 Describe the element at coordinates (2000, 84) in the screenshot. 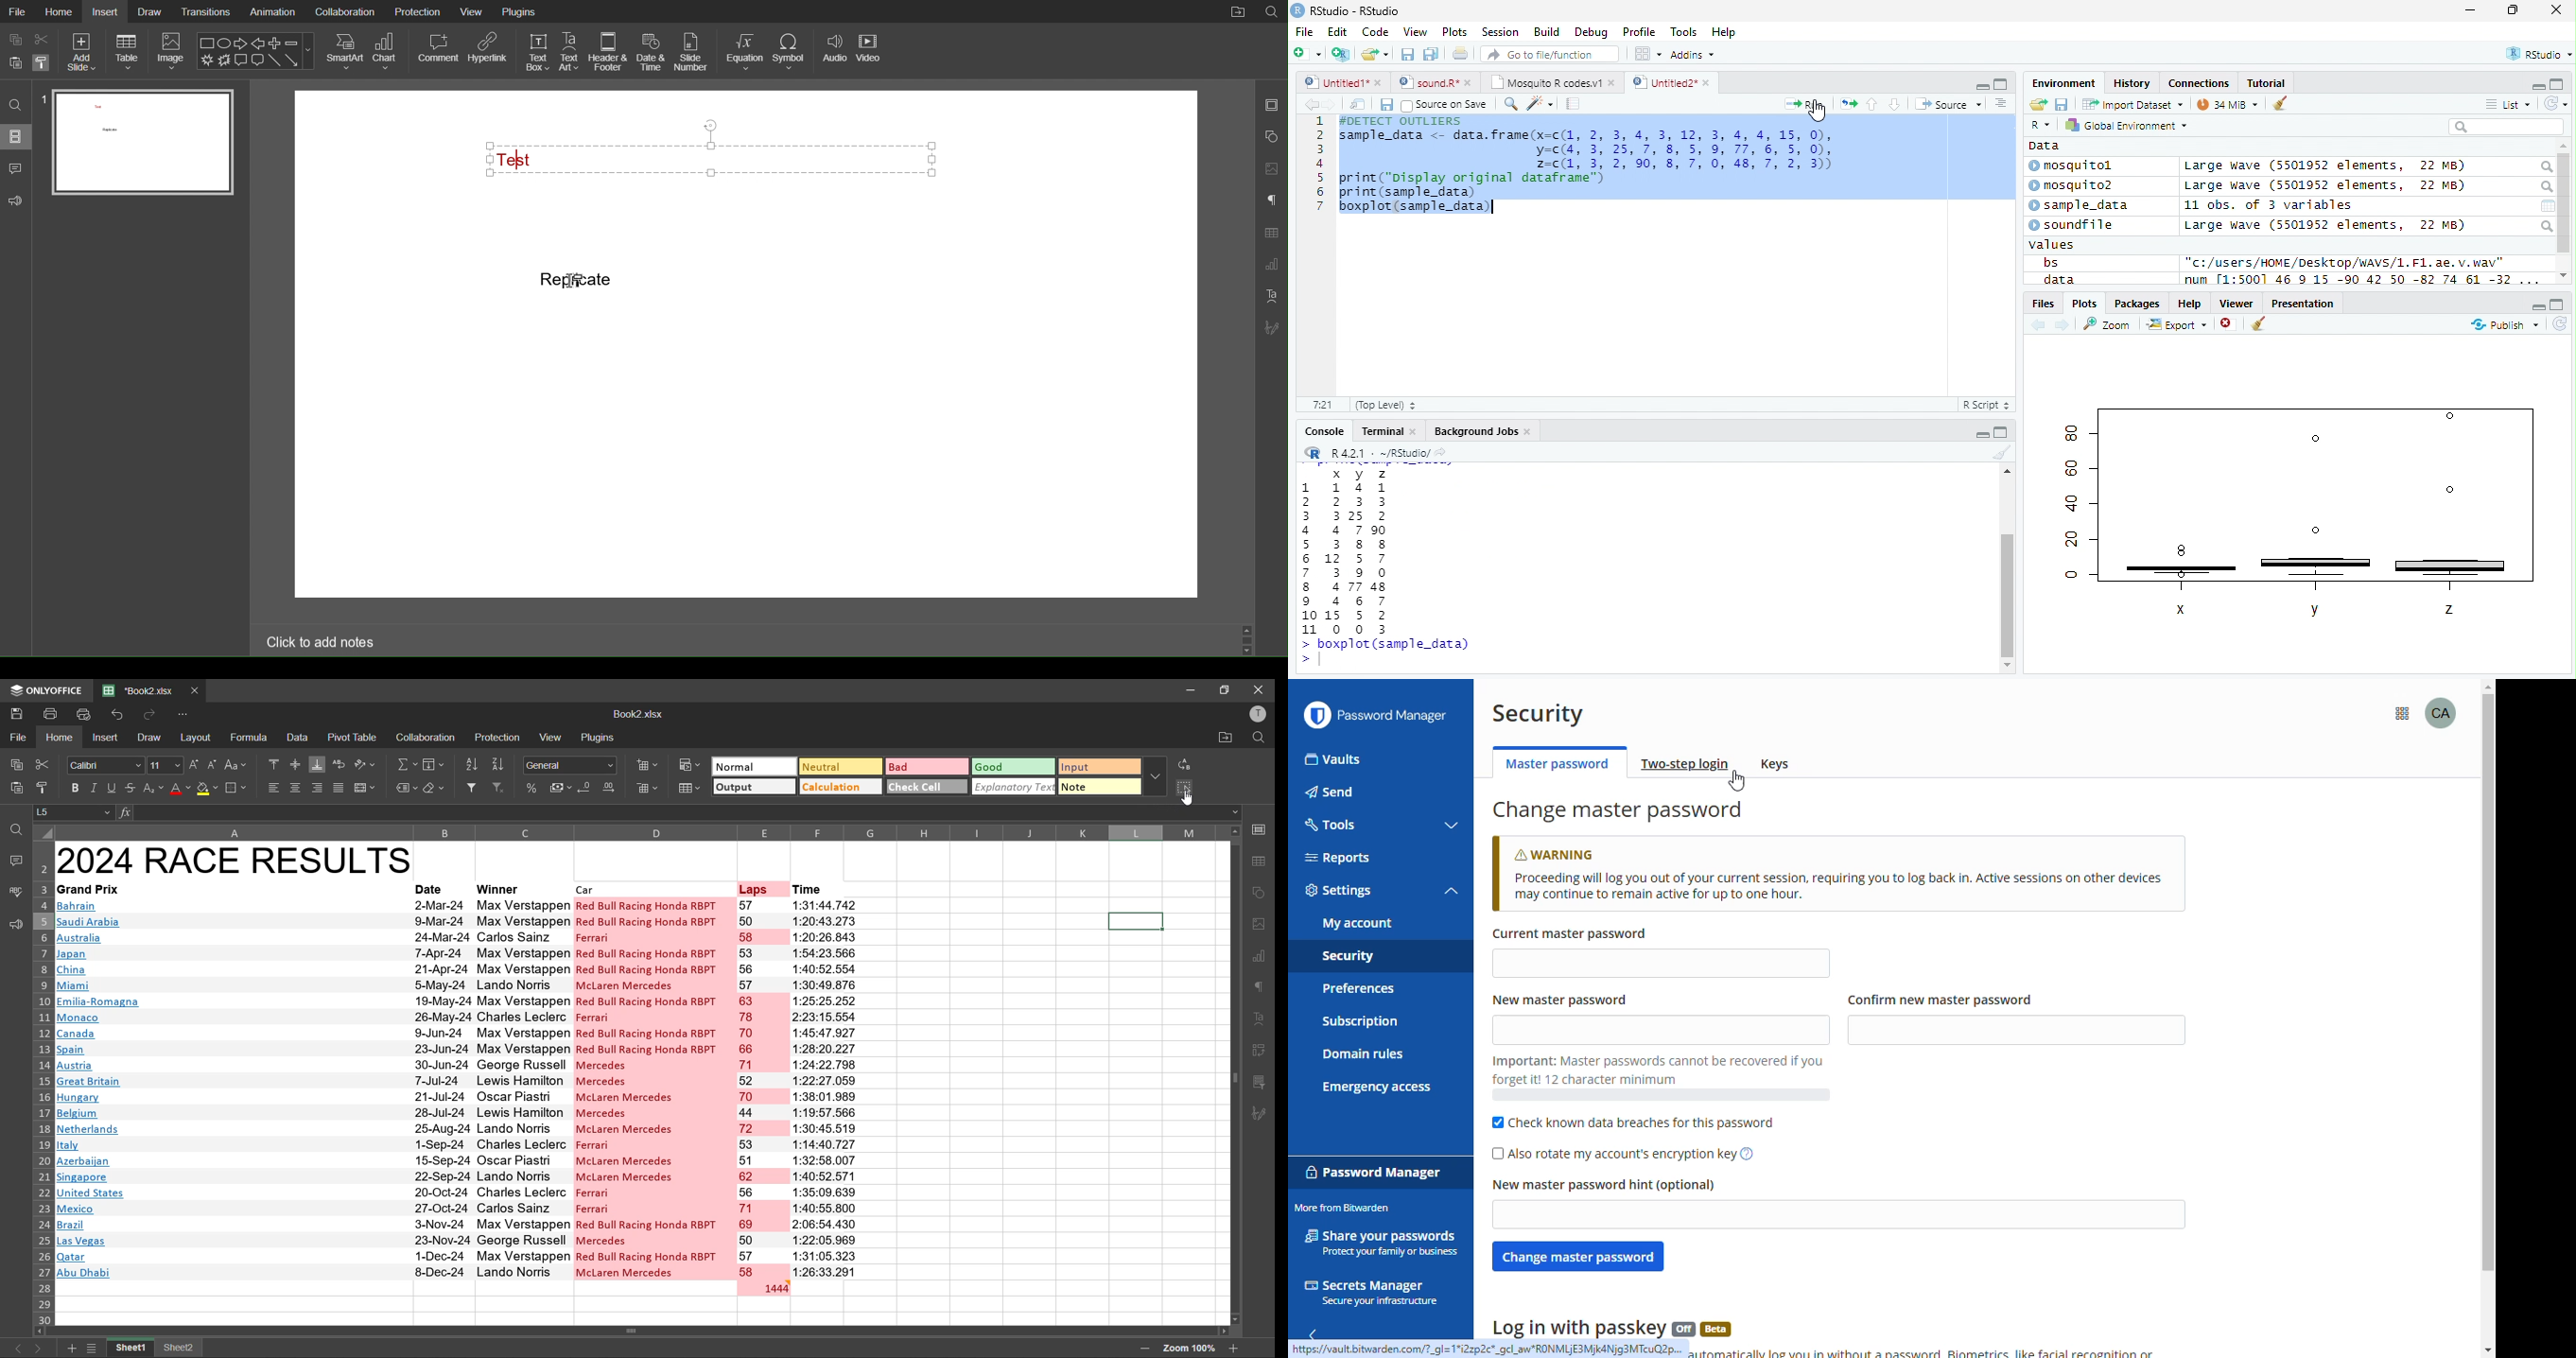

I see `Full screen` at that location.